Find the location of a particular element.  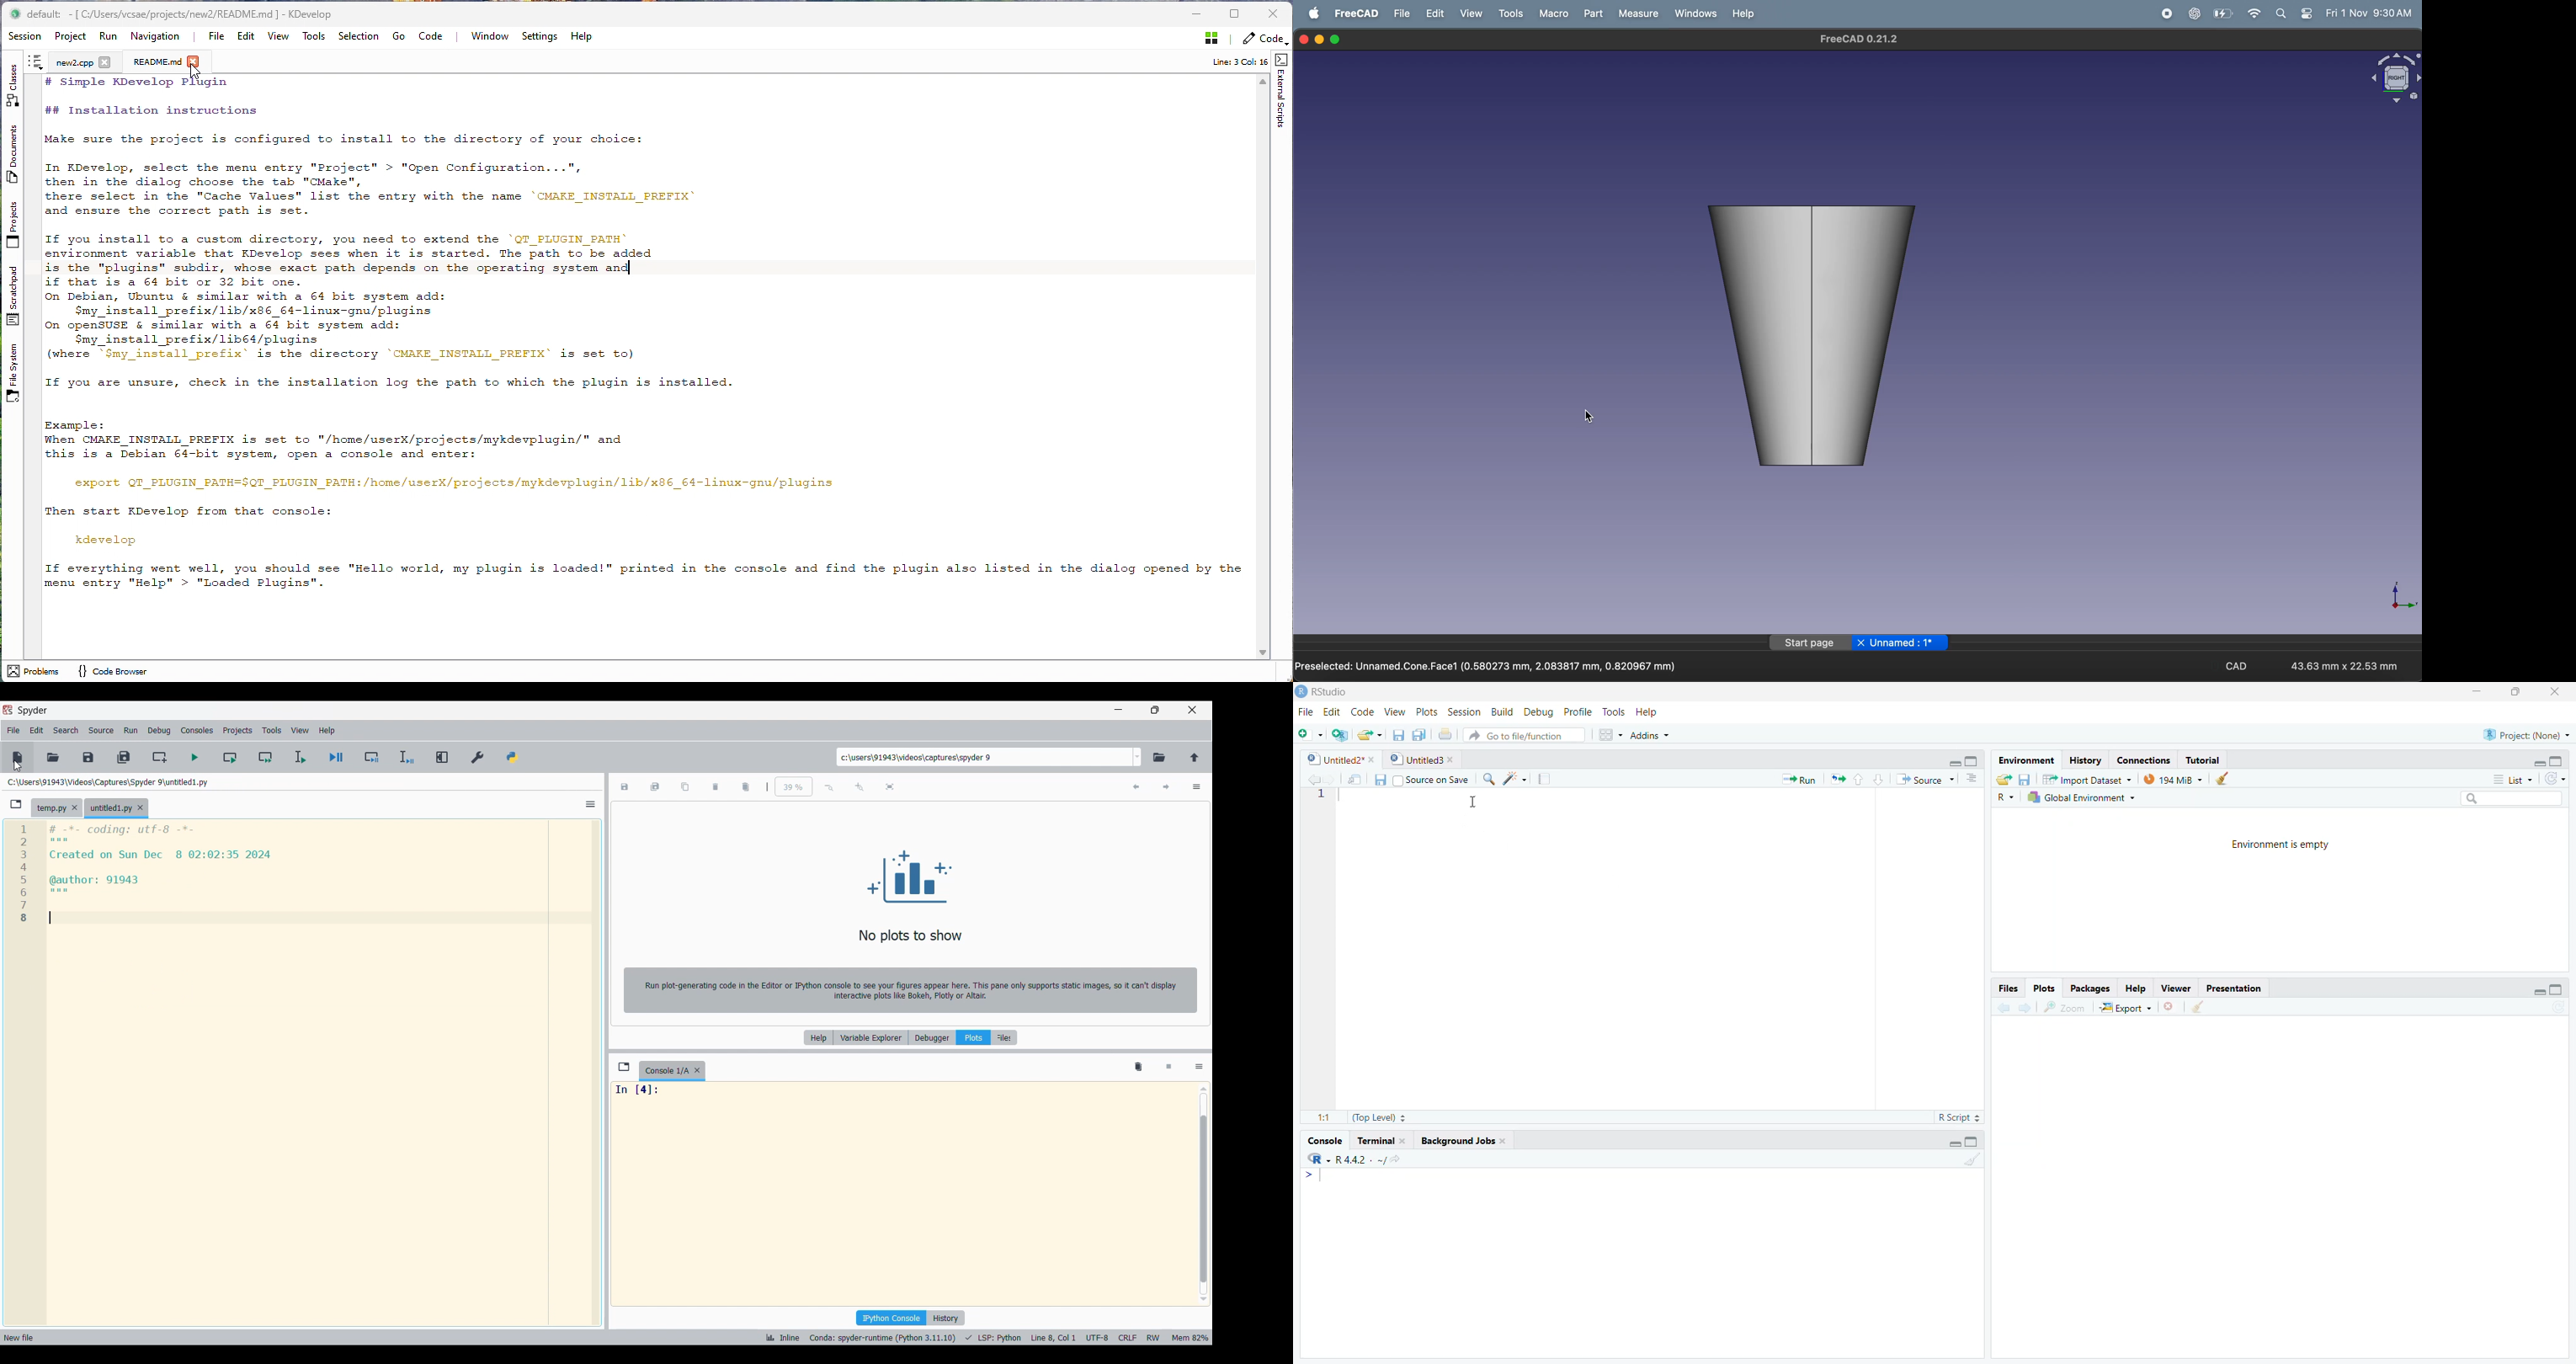

Build is located at coordinates (1500, 711).